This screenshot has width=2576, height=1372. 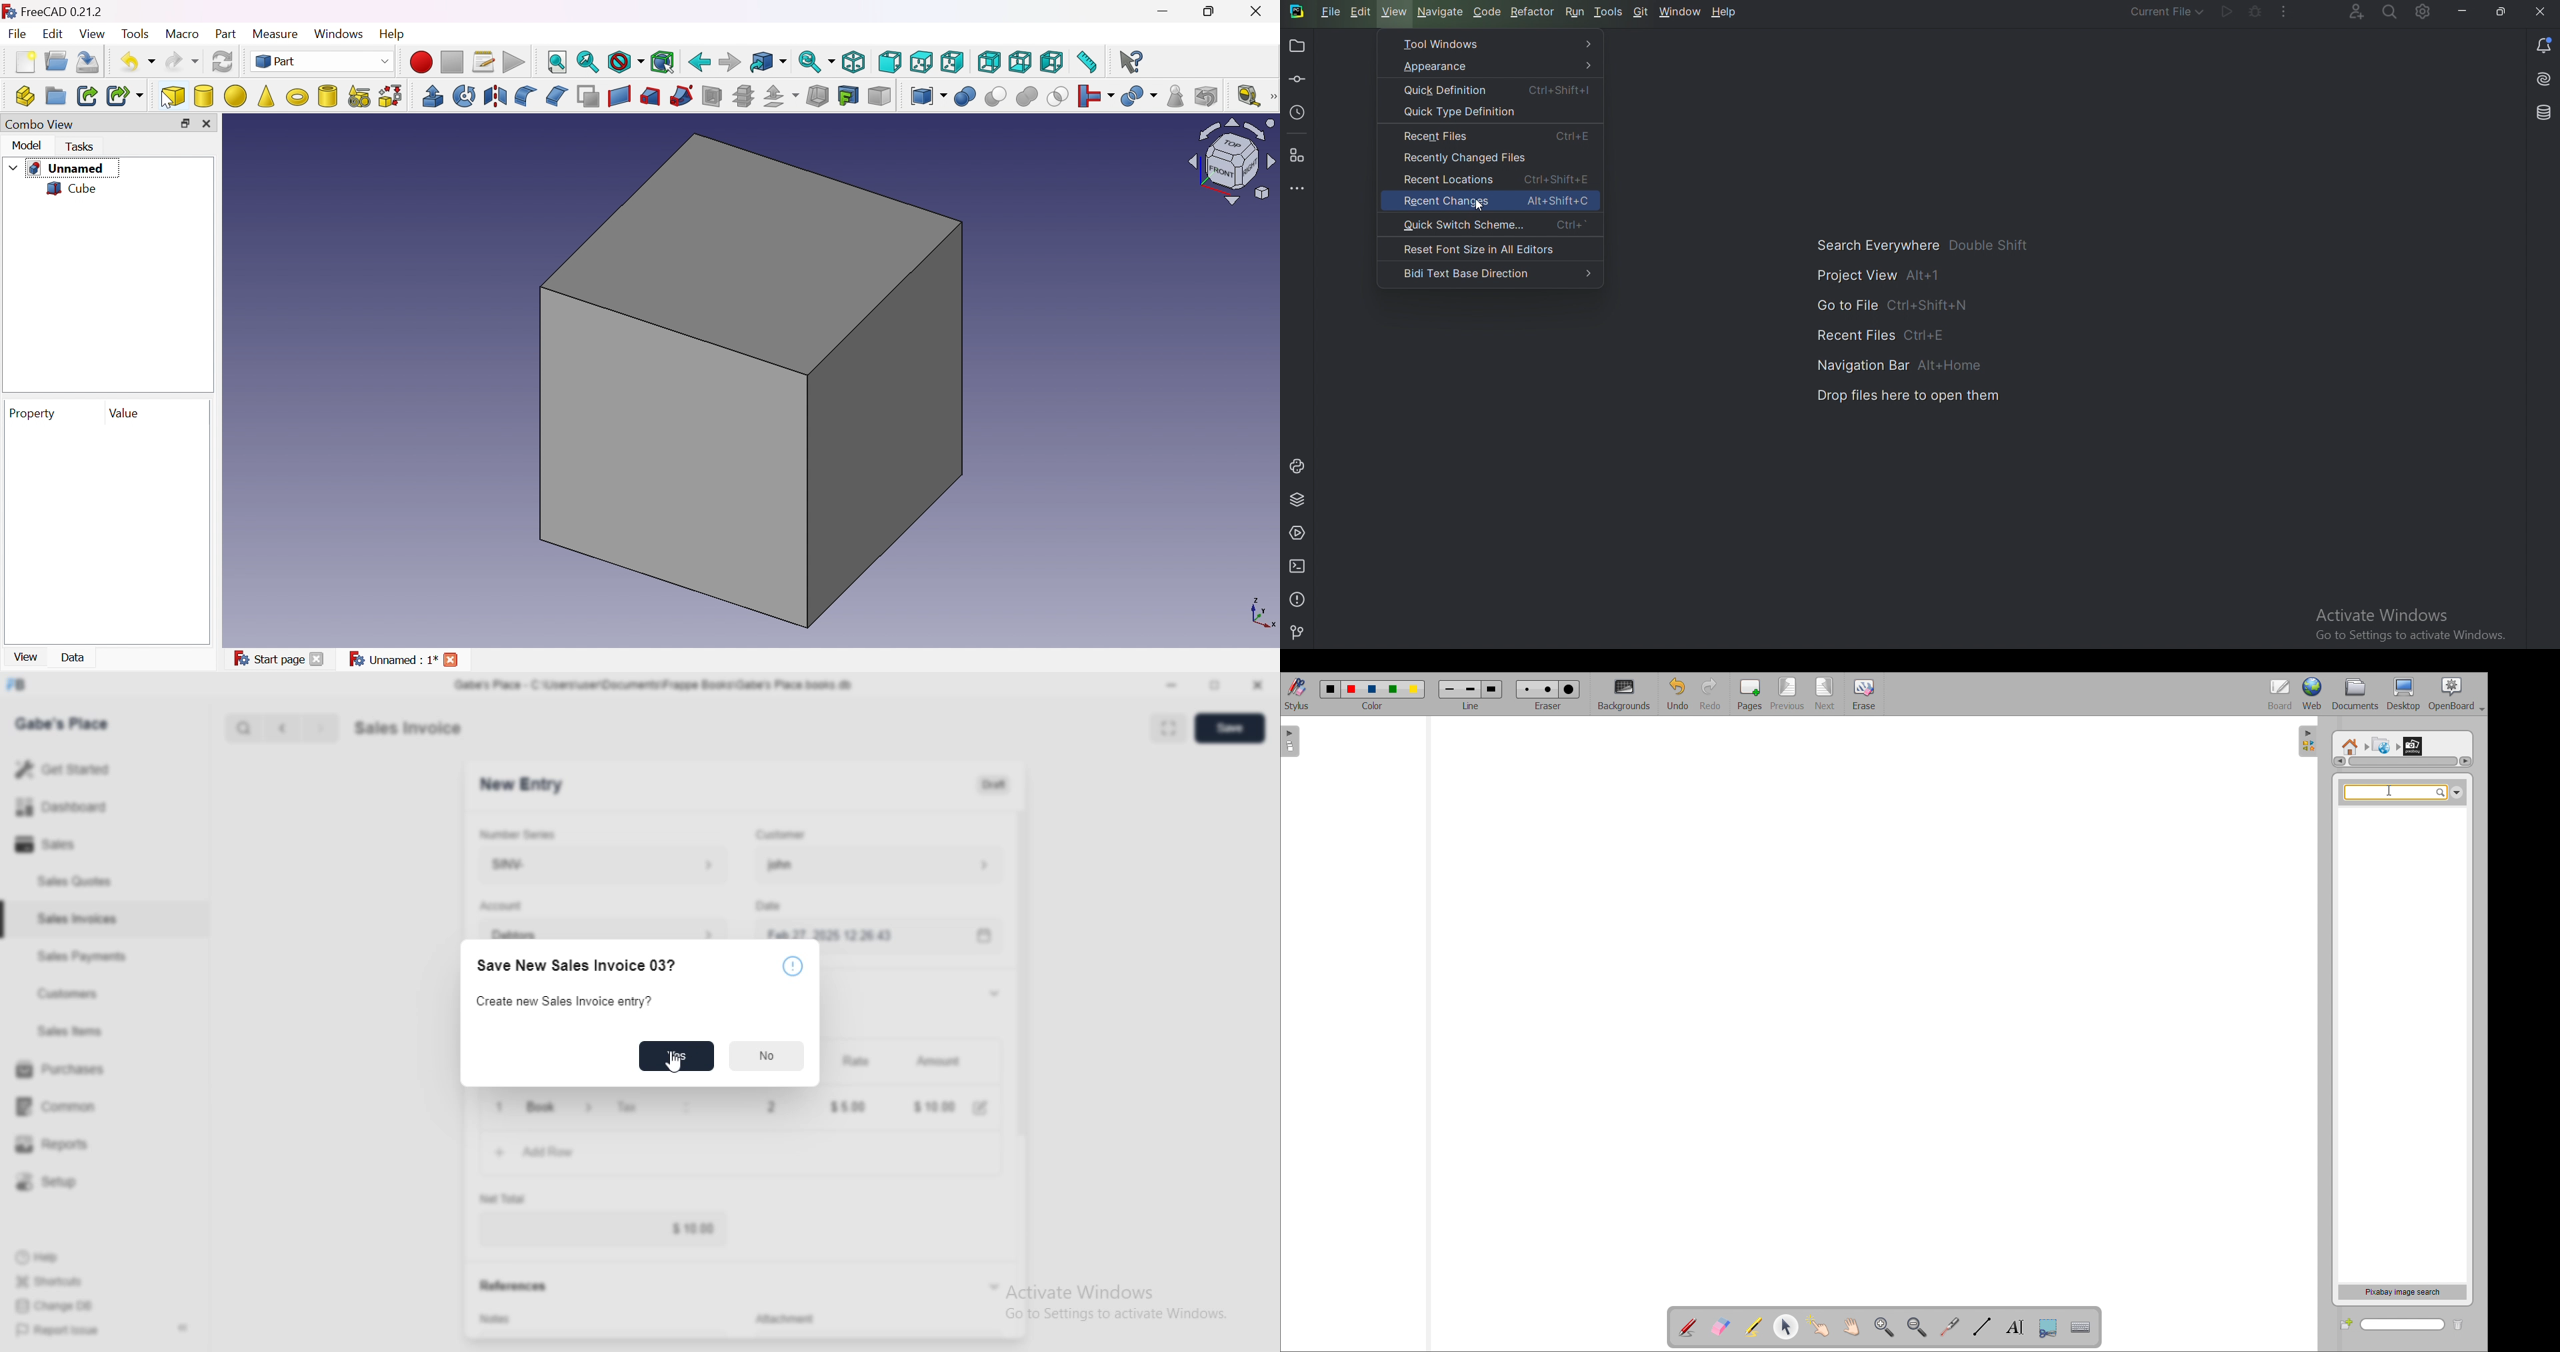 I want to click on Close, so click(x=1261, y=9).